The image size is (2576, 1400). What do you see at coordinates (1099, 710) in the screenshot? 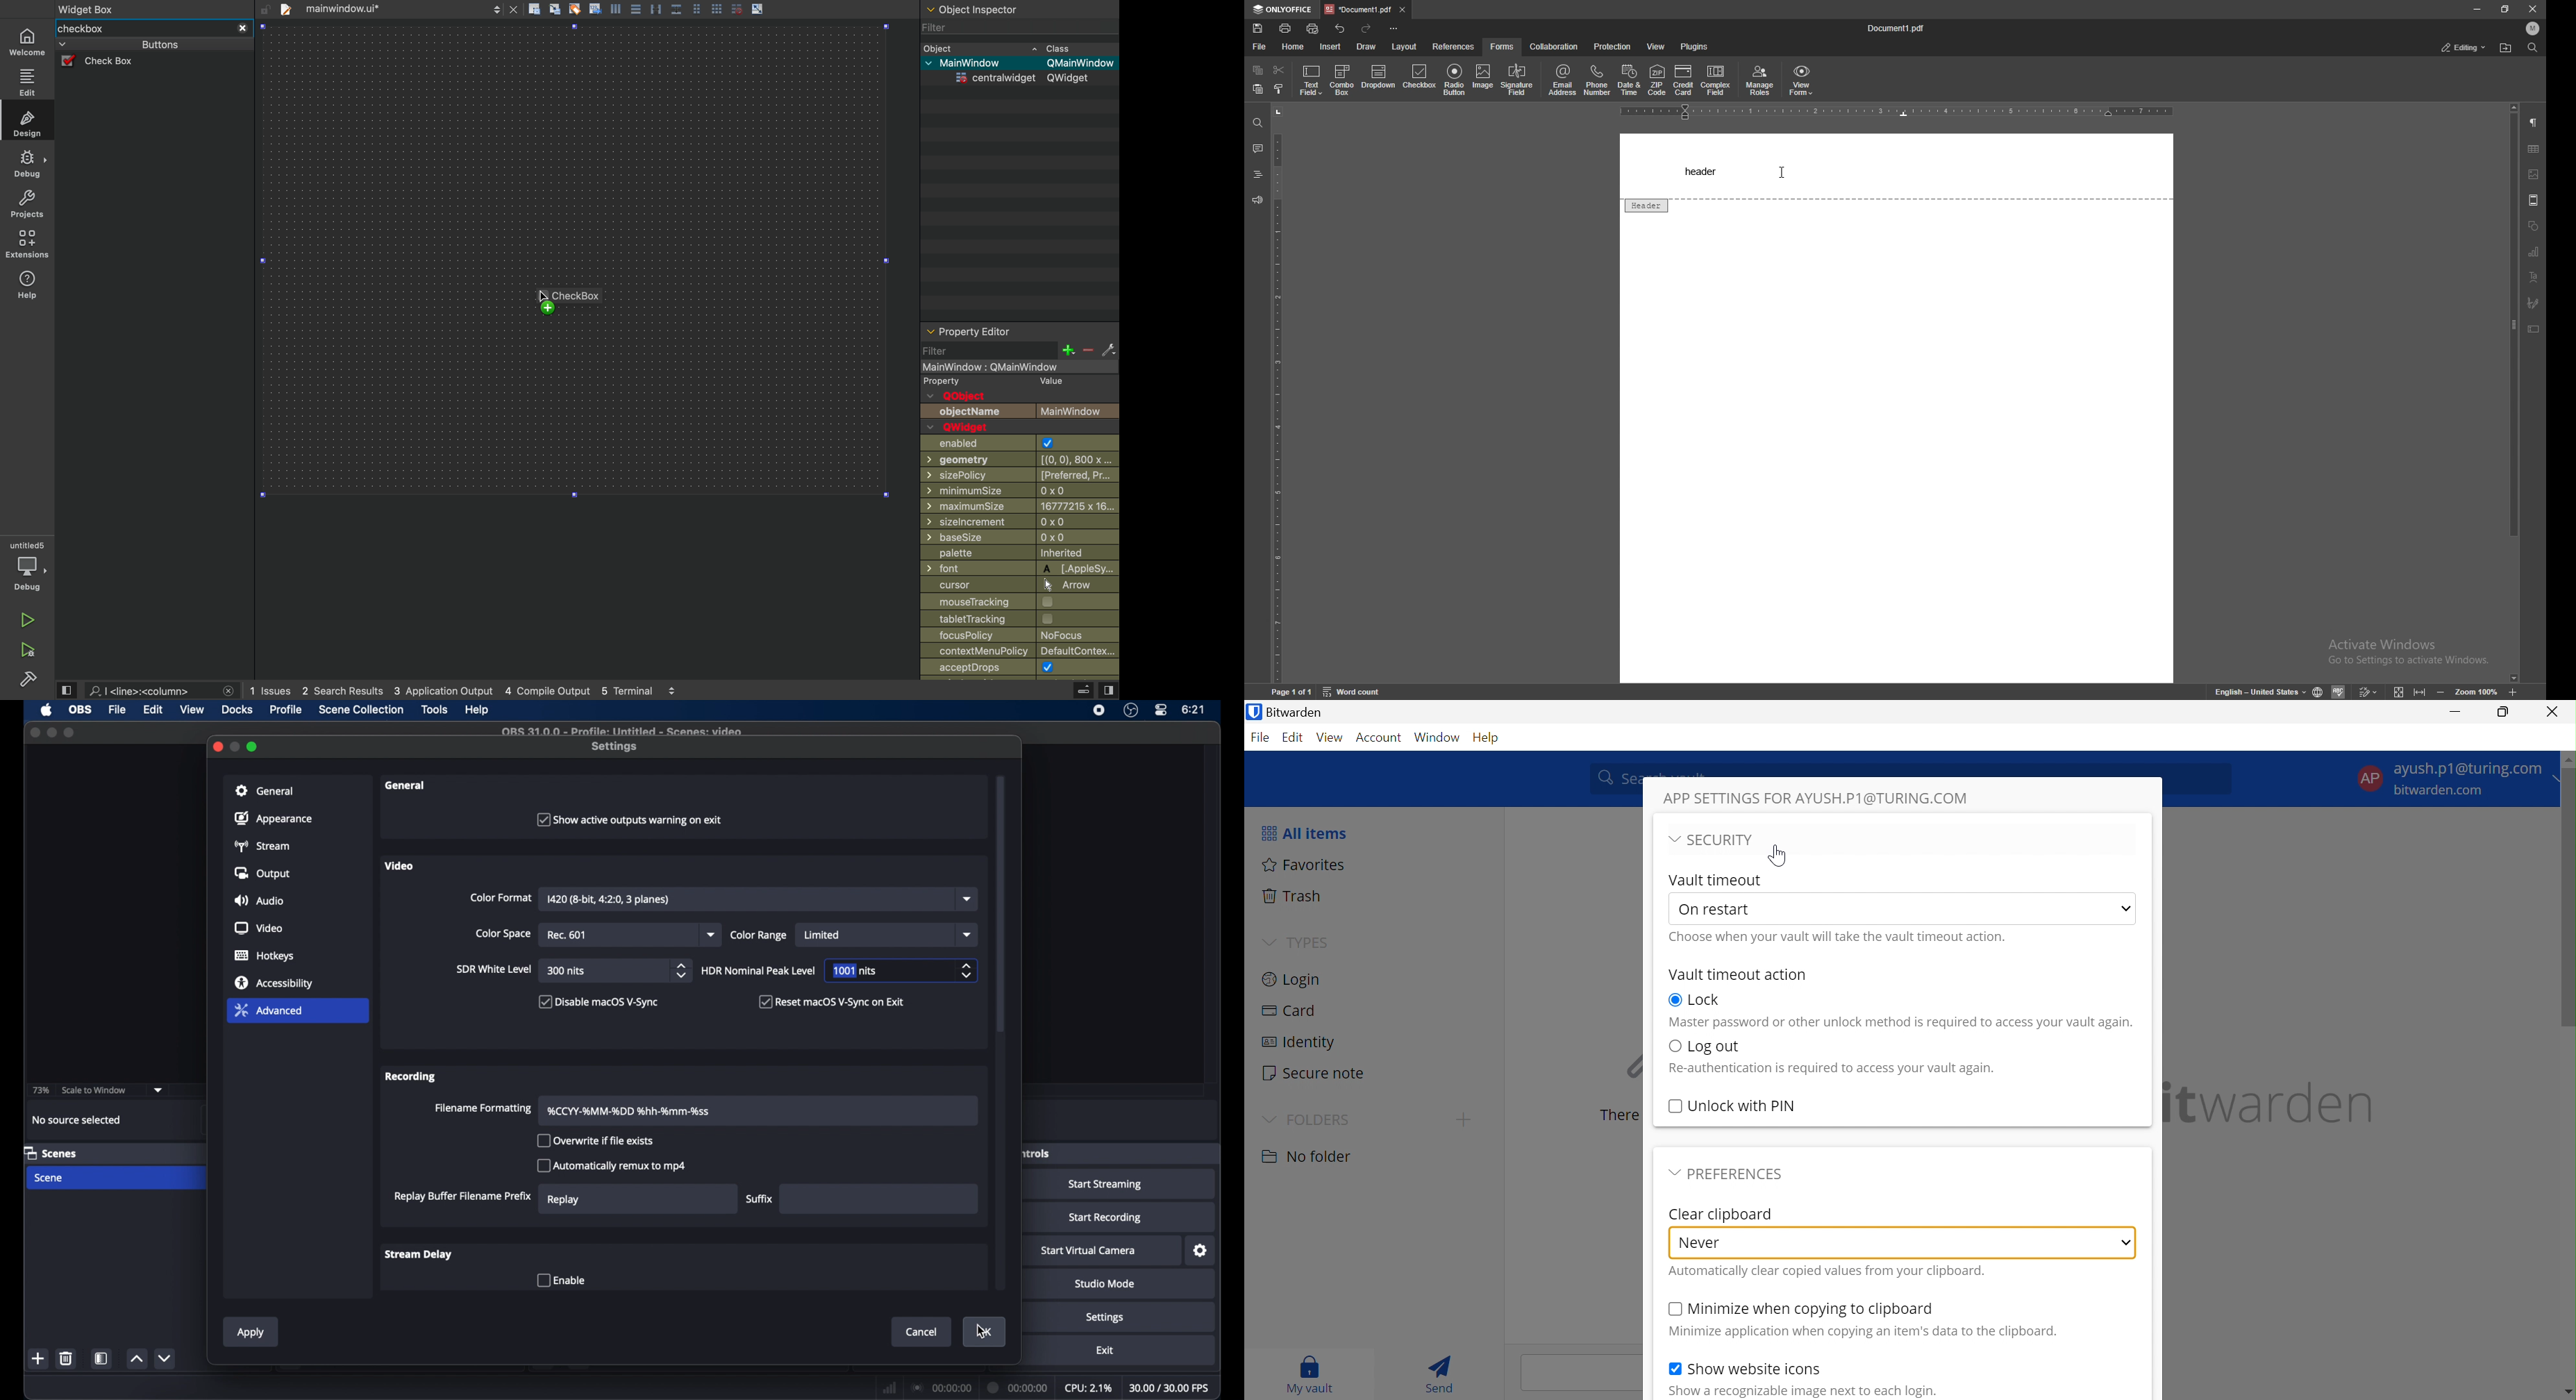
I see `screen recorder icon` at bounding box center [1099, 710].